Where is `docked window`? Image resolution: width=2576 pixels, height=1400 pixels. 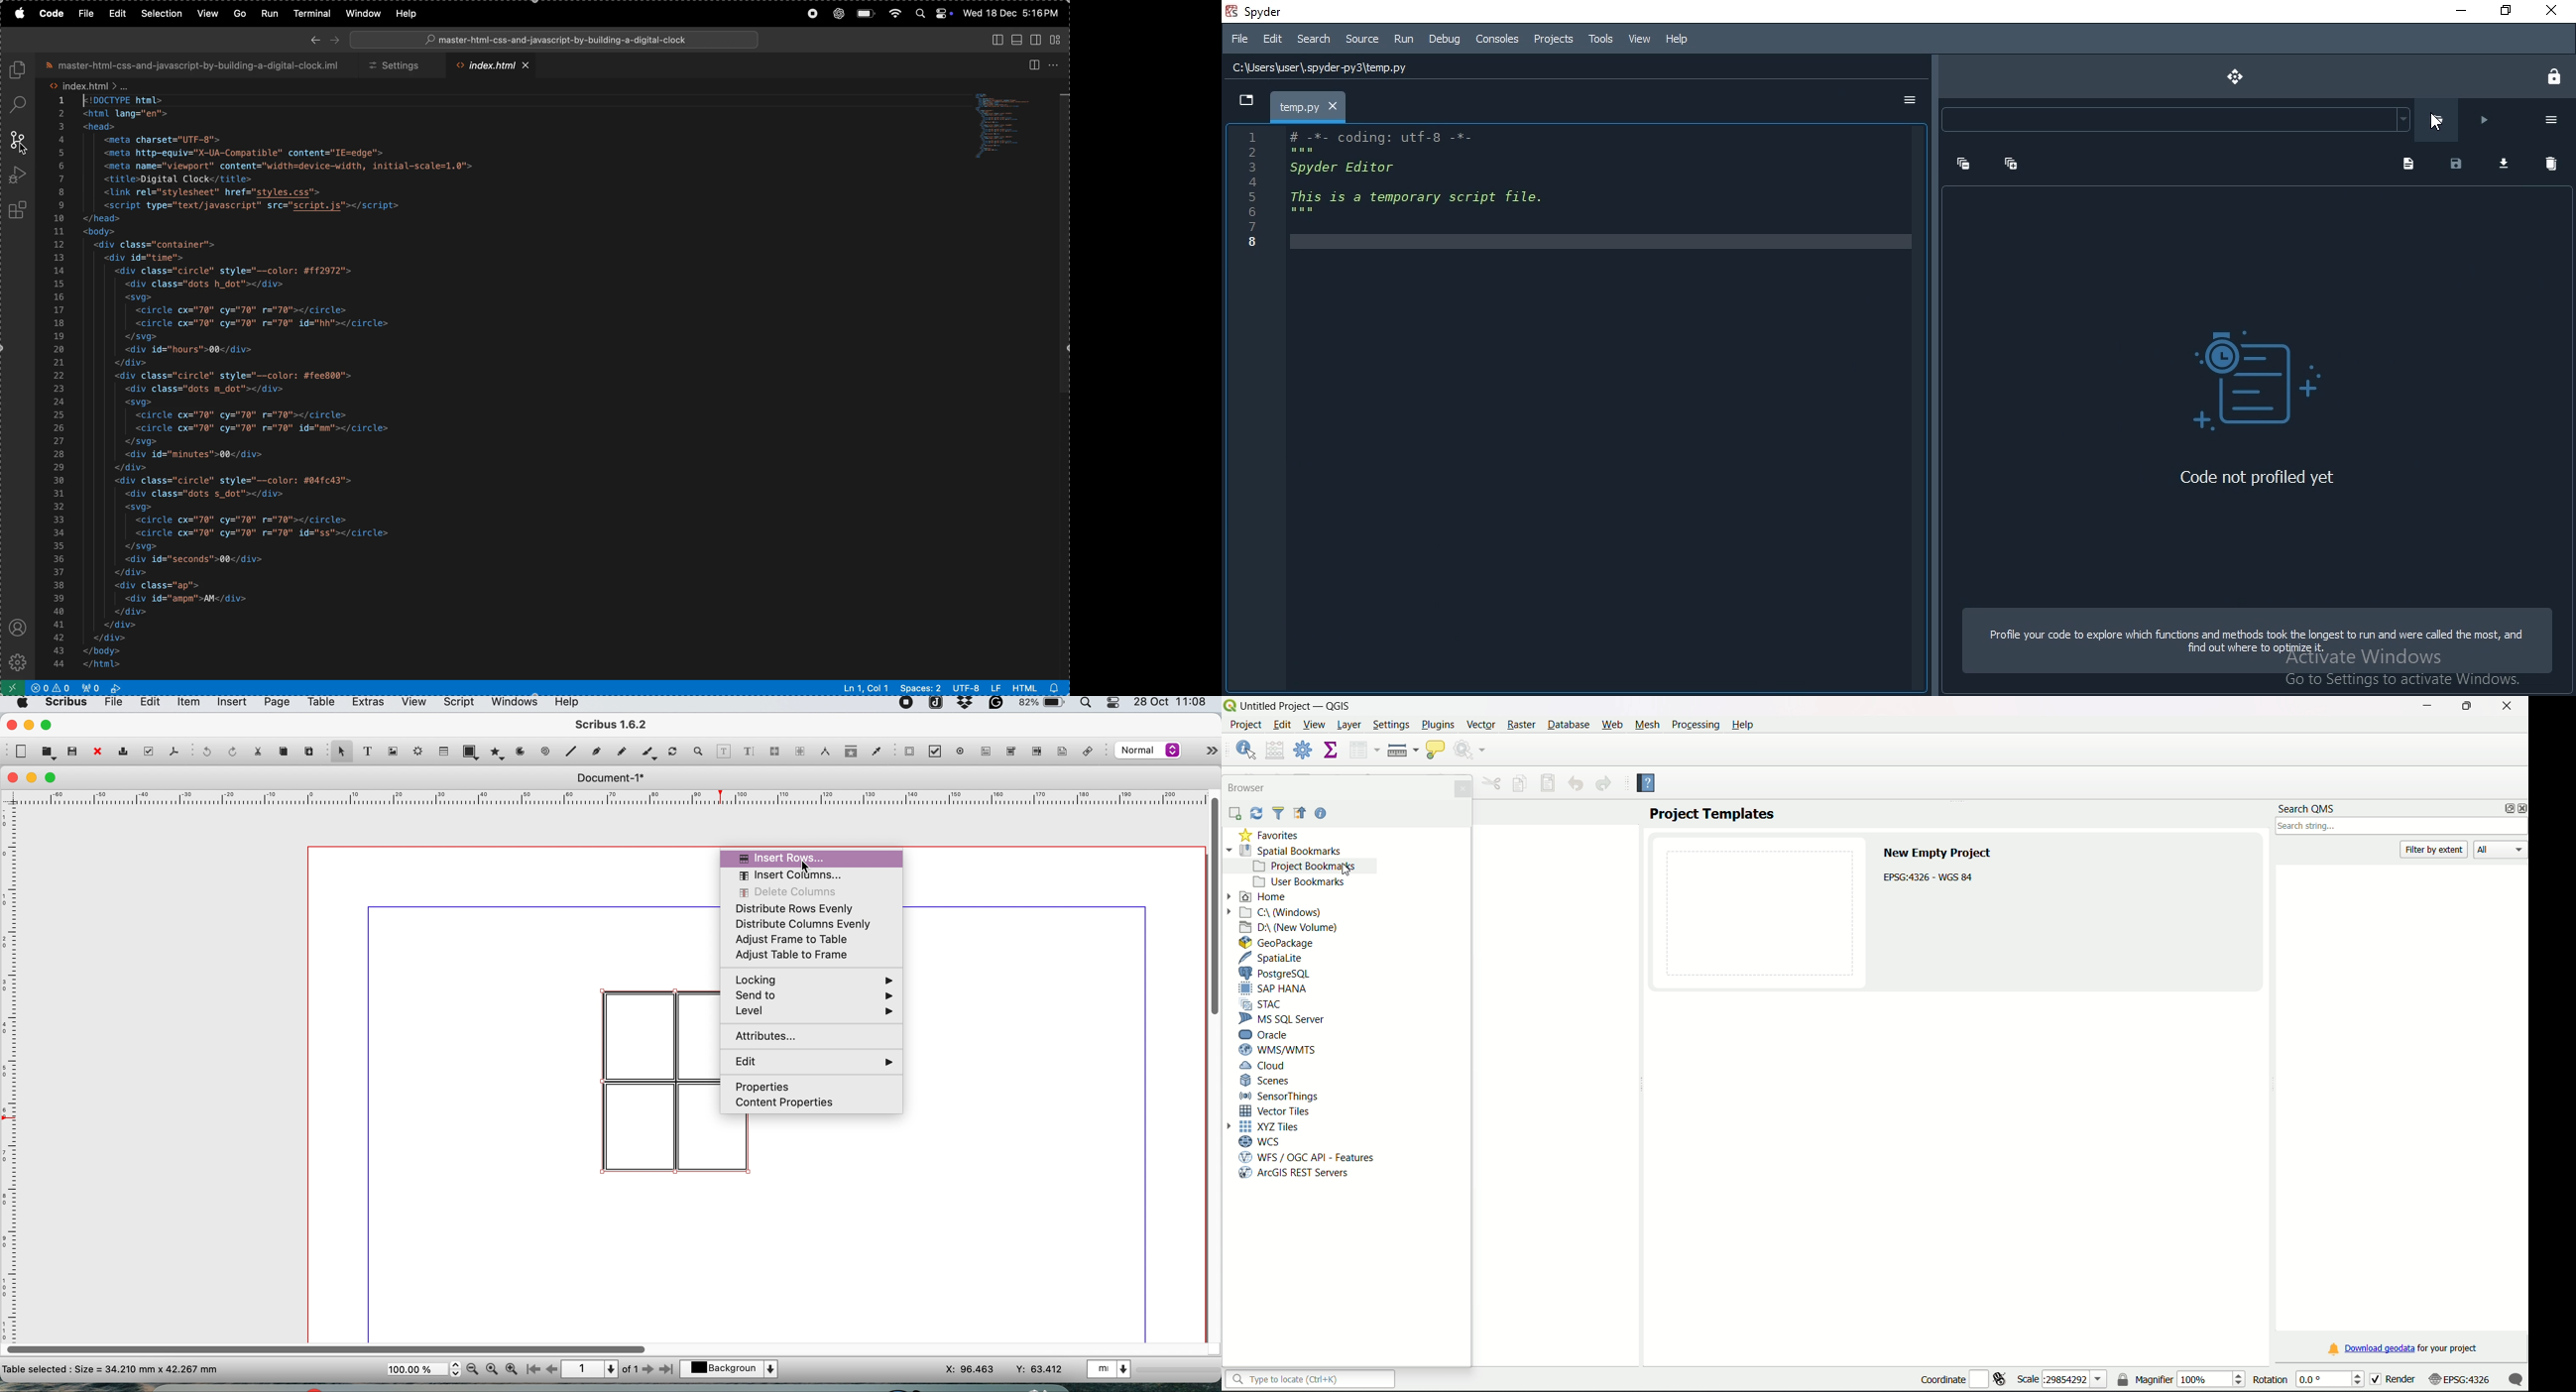
docked window is located at coordinates (2256, 372).